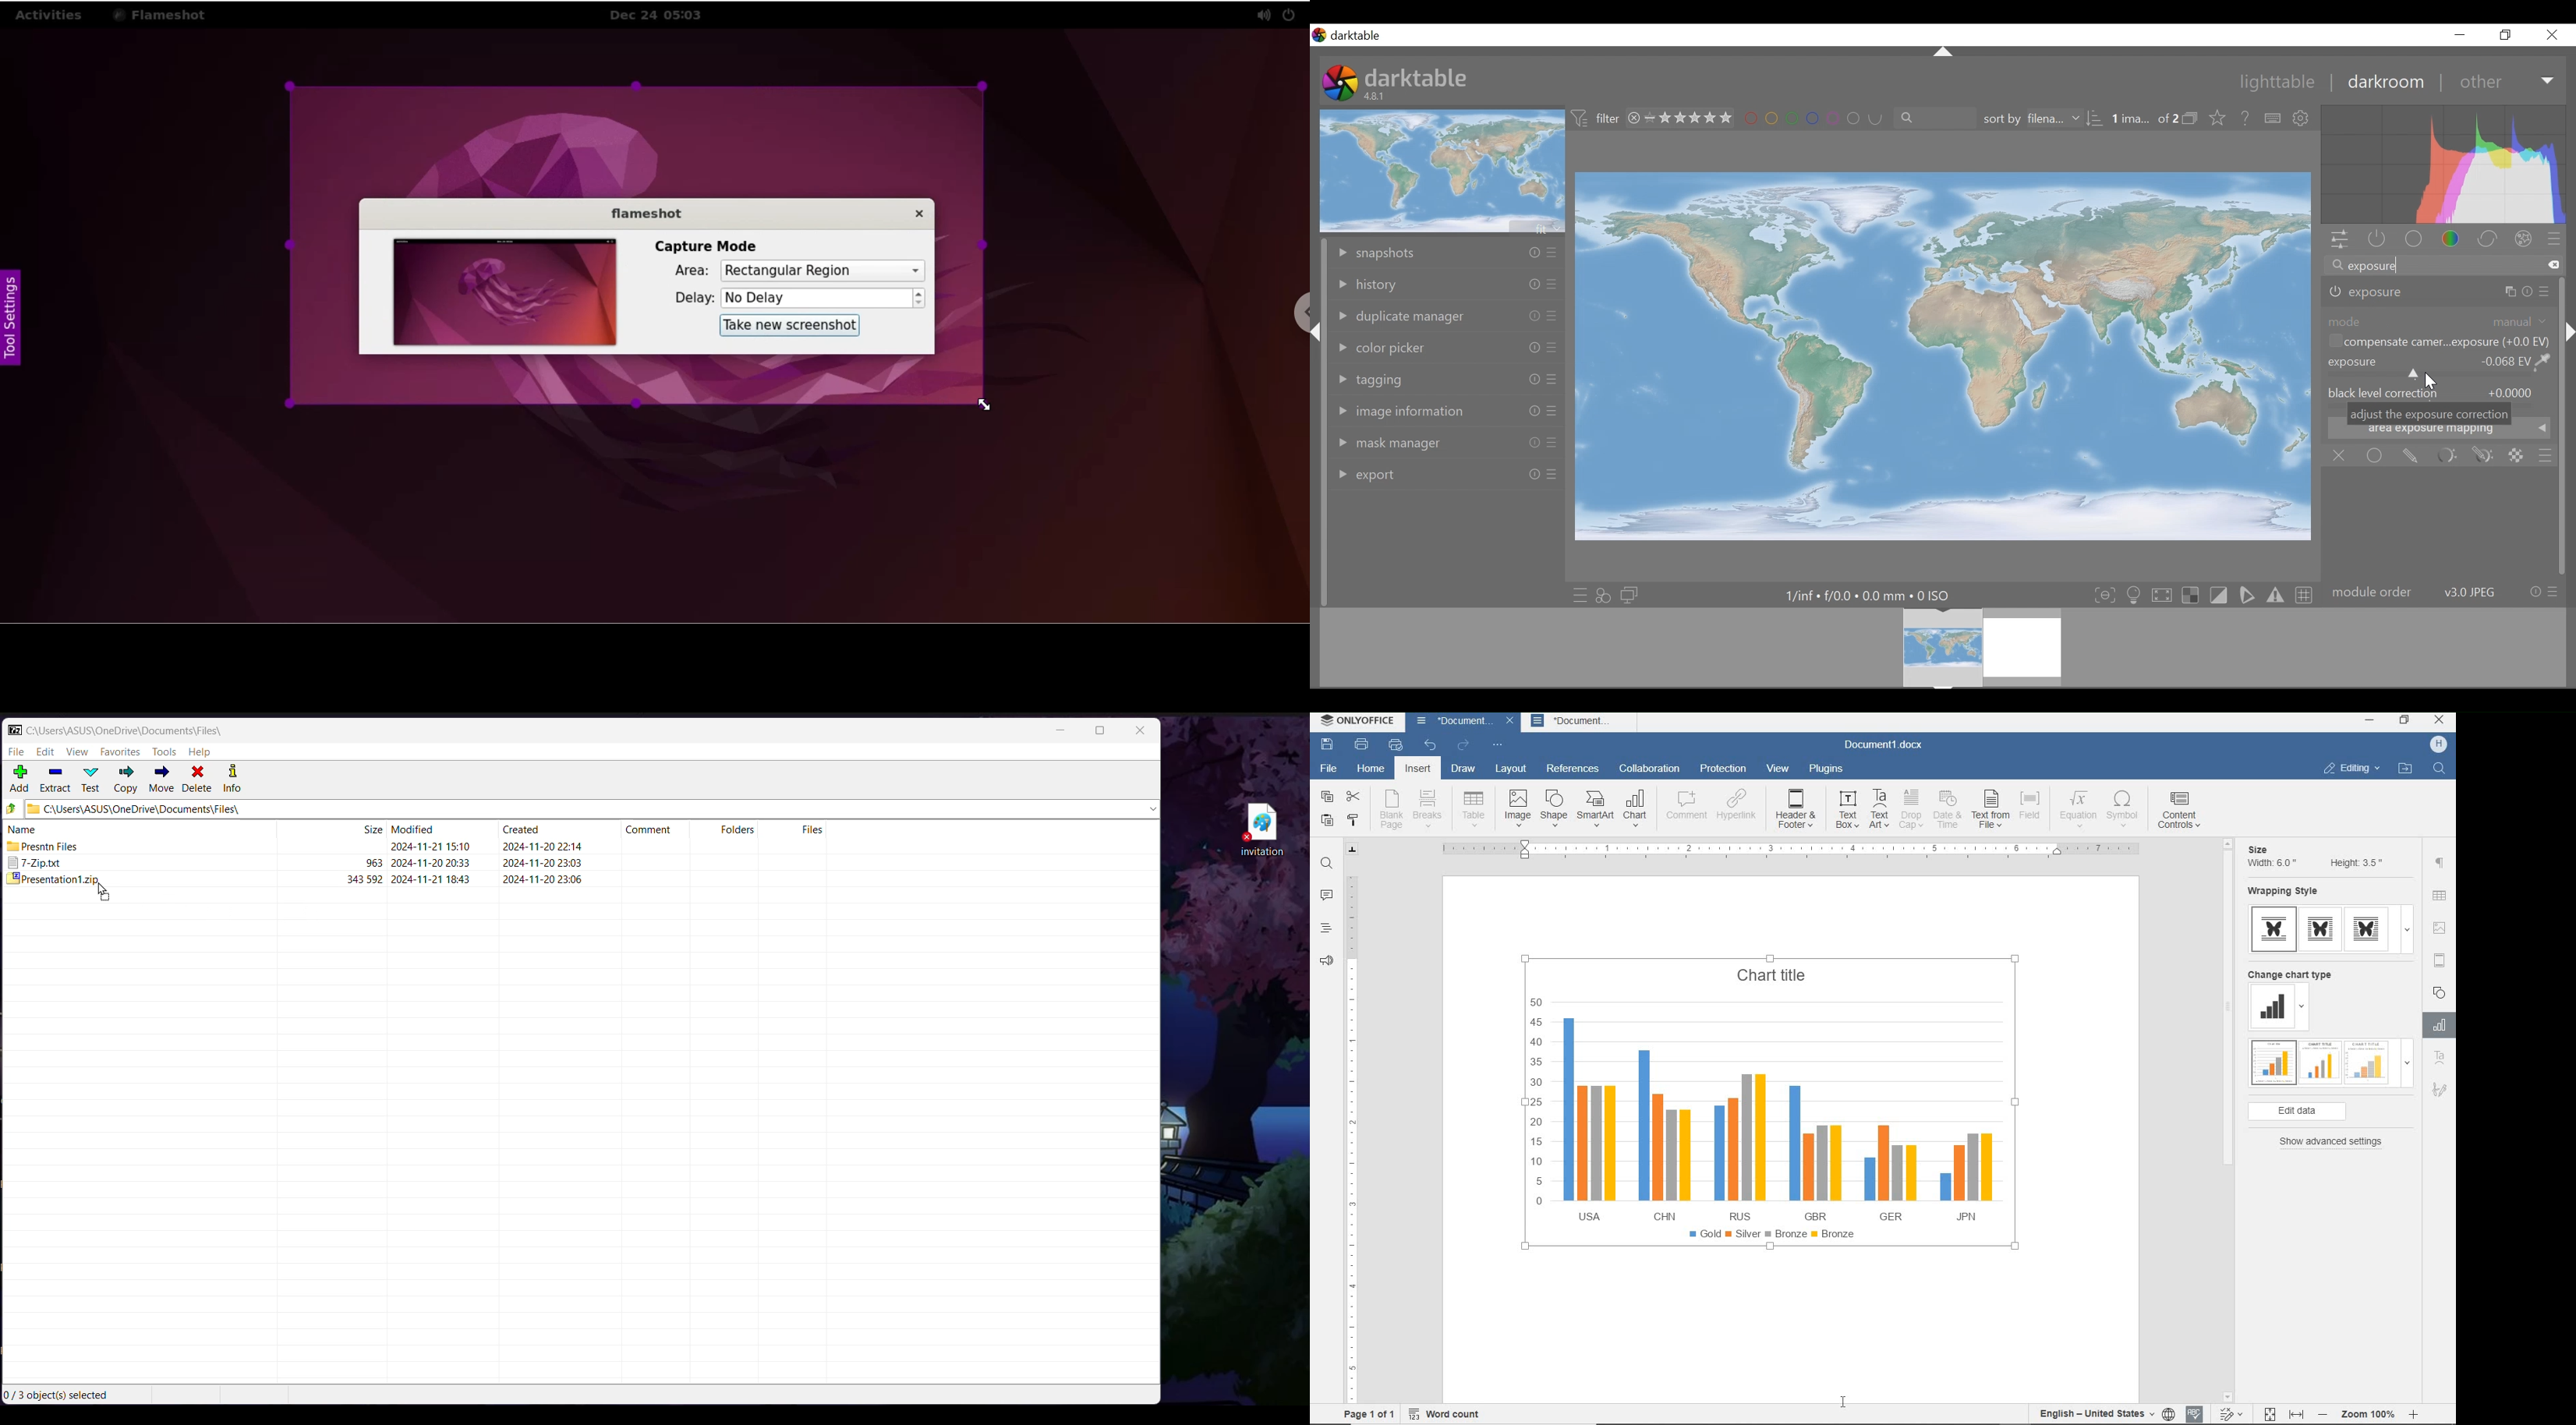  Describe the element at coordinates (2519, 321) in the screenshot. I see `manual` at that location.